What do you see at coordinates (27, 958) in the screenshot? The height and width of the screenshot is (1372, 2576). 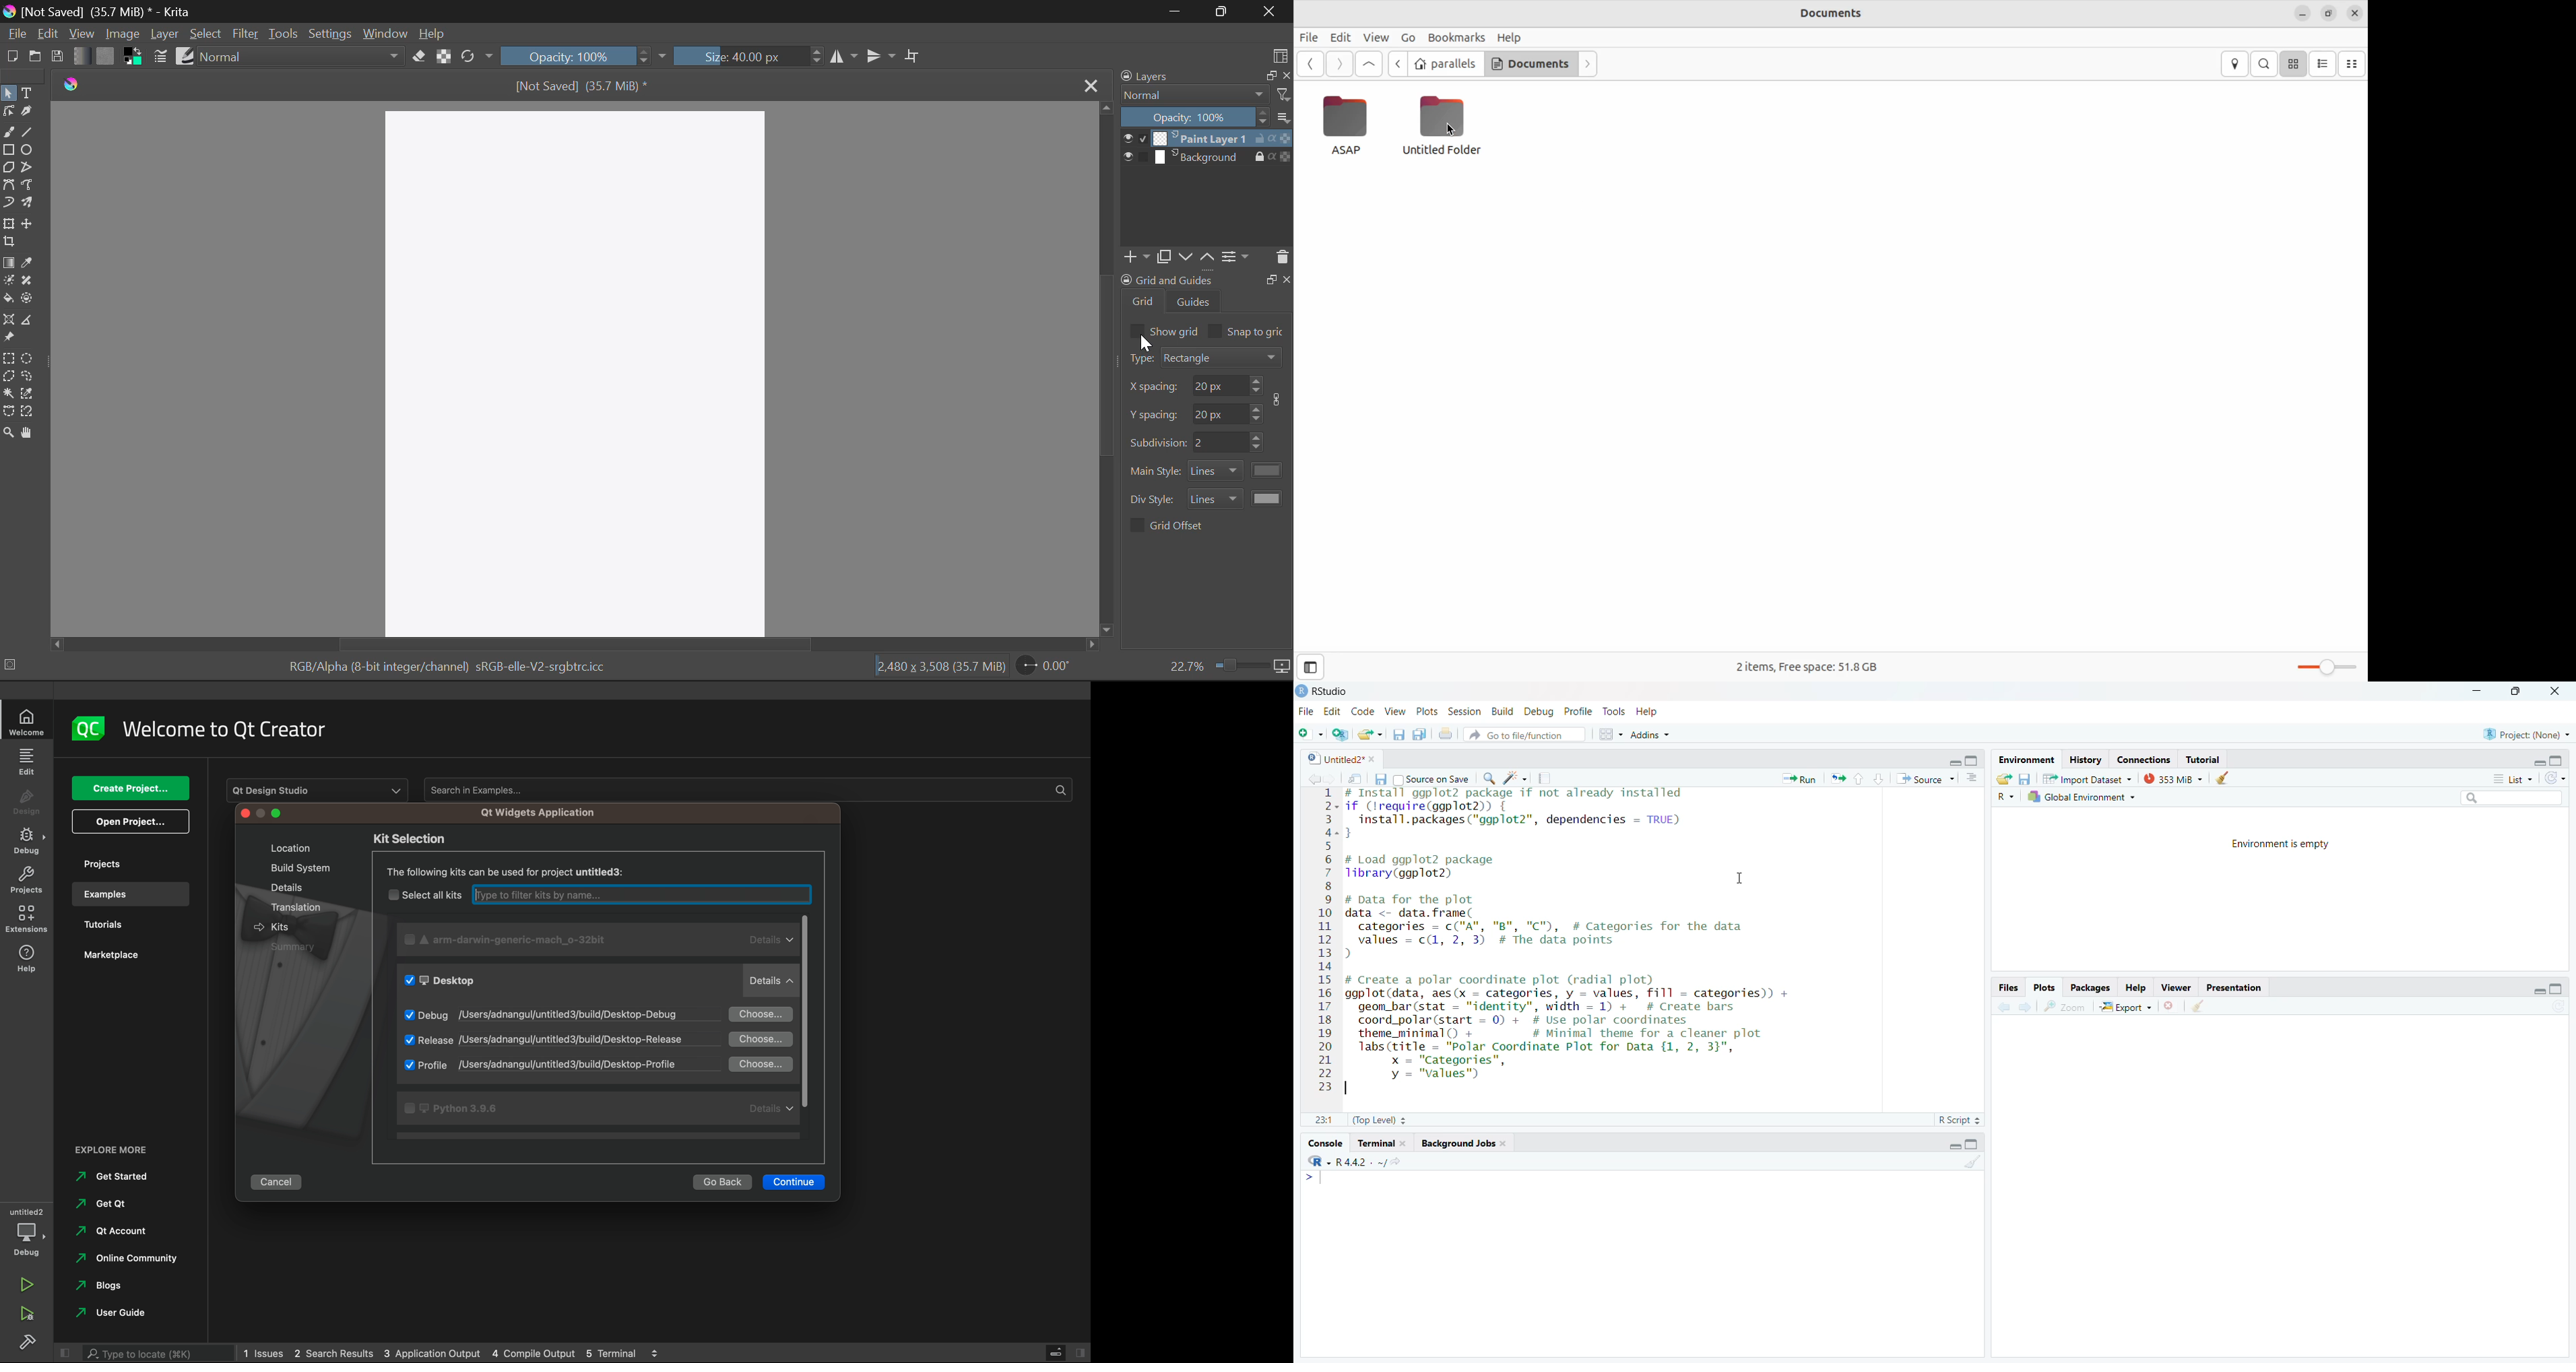 I see `help` at bounding box center [27, 958].